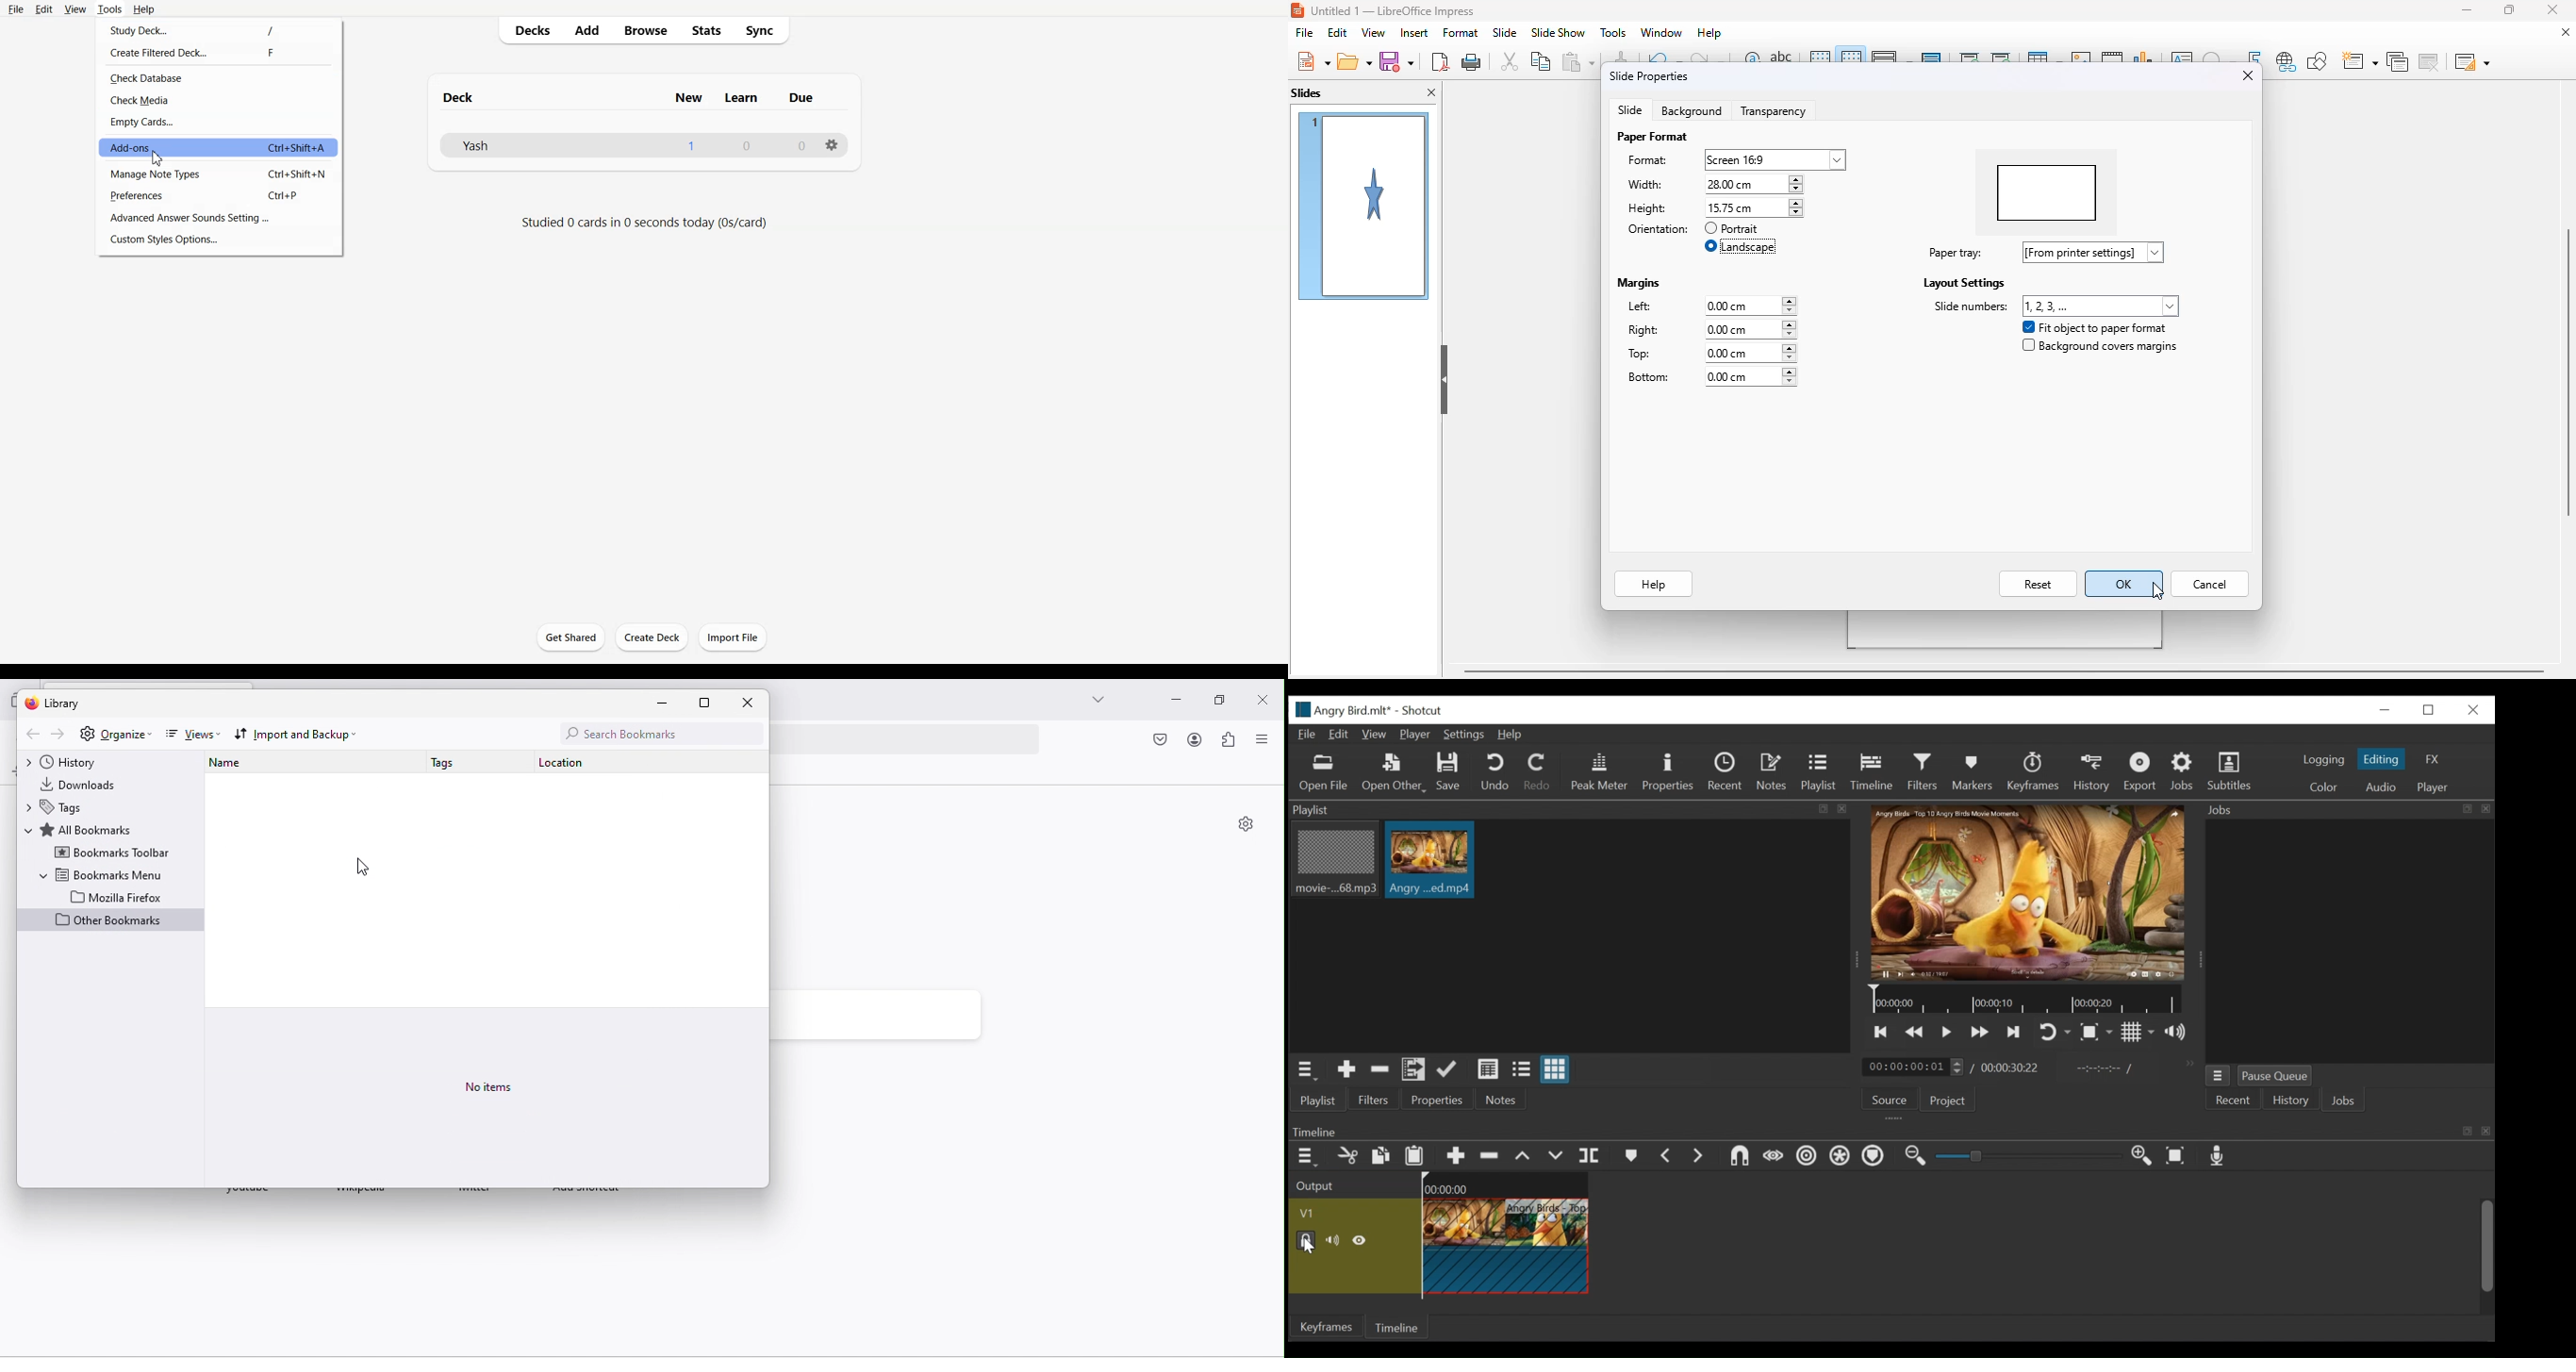 The image size is (2576, 1372). I want to click on Create Filtered Deck, so click(221, 54).